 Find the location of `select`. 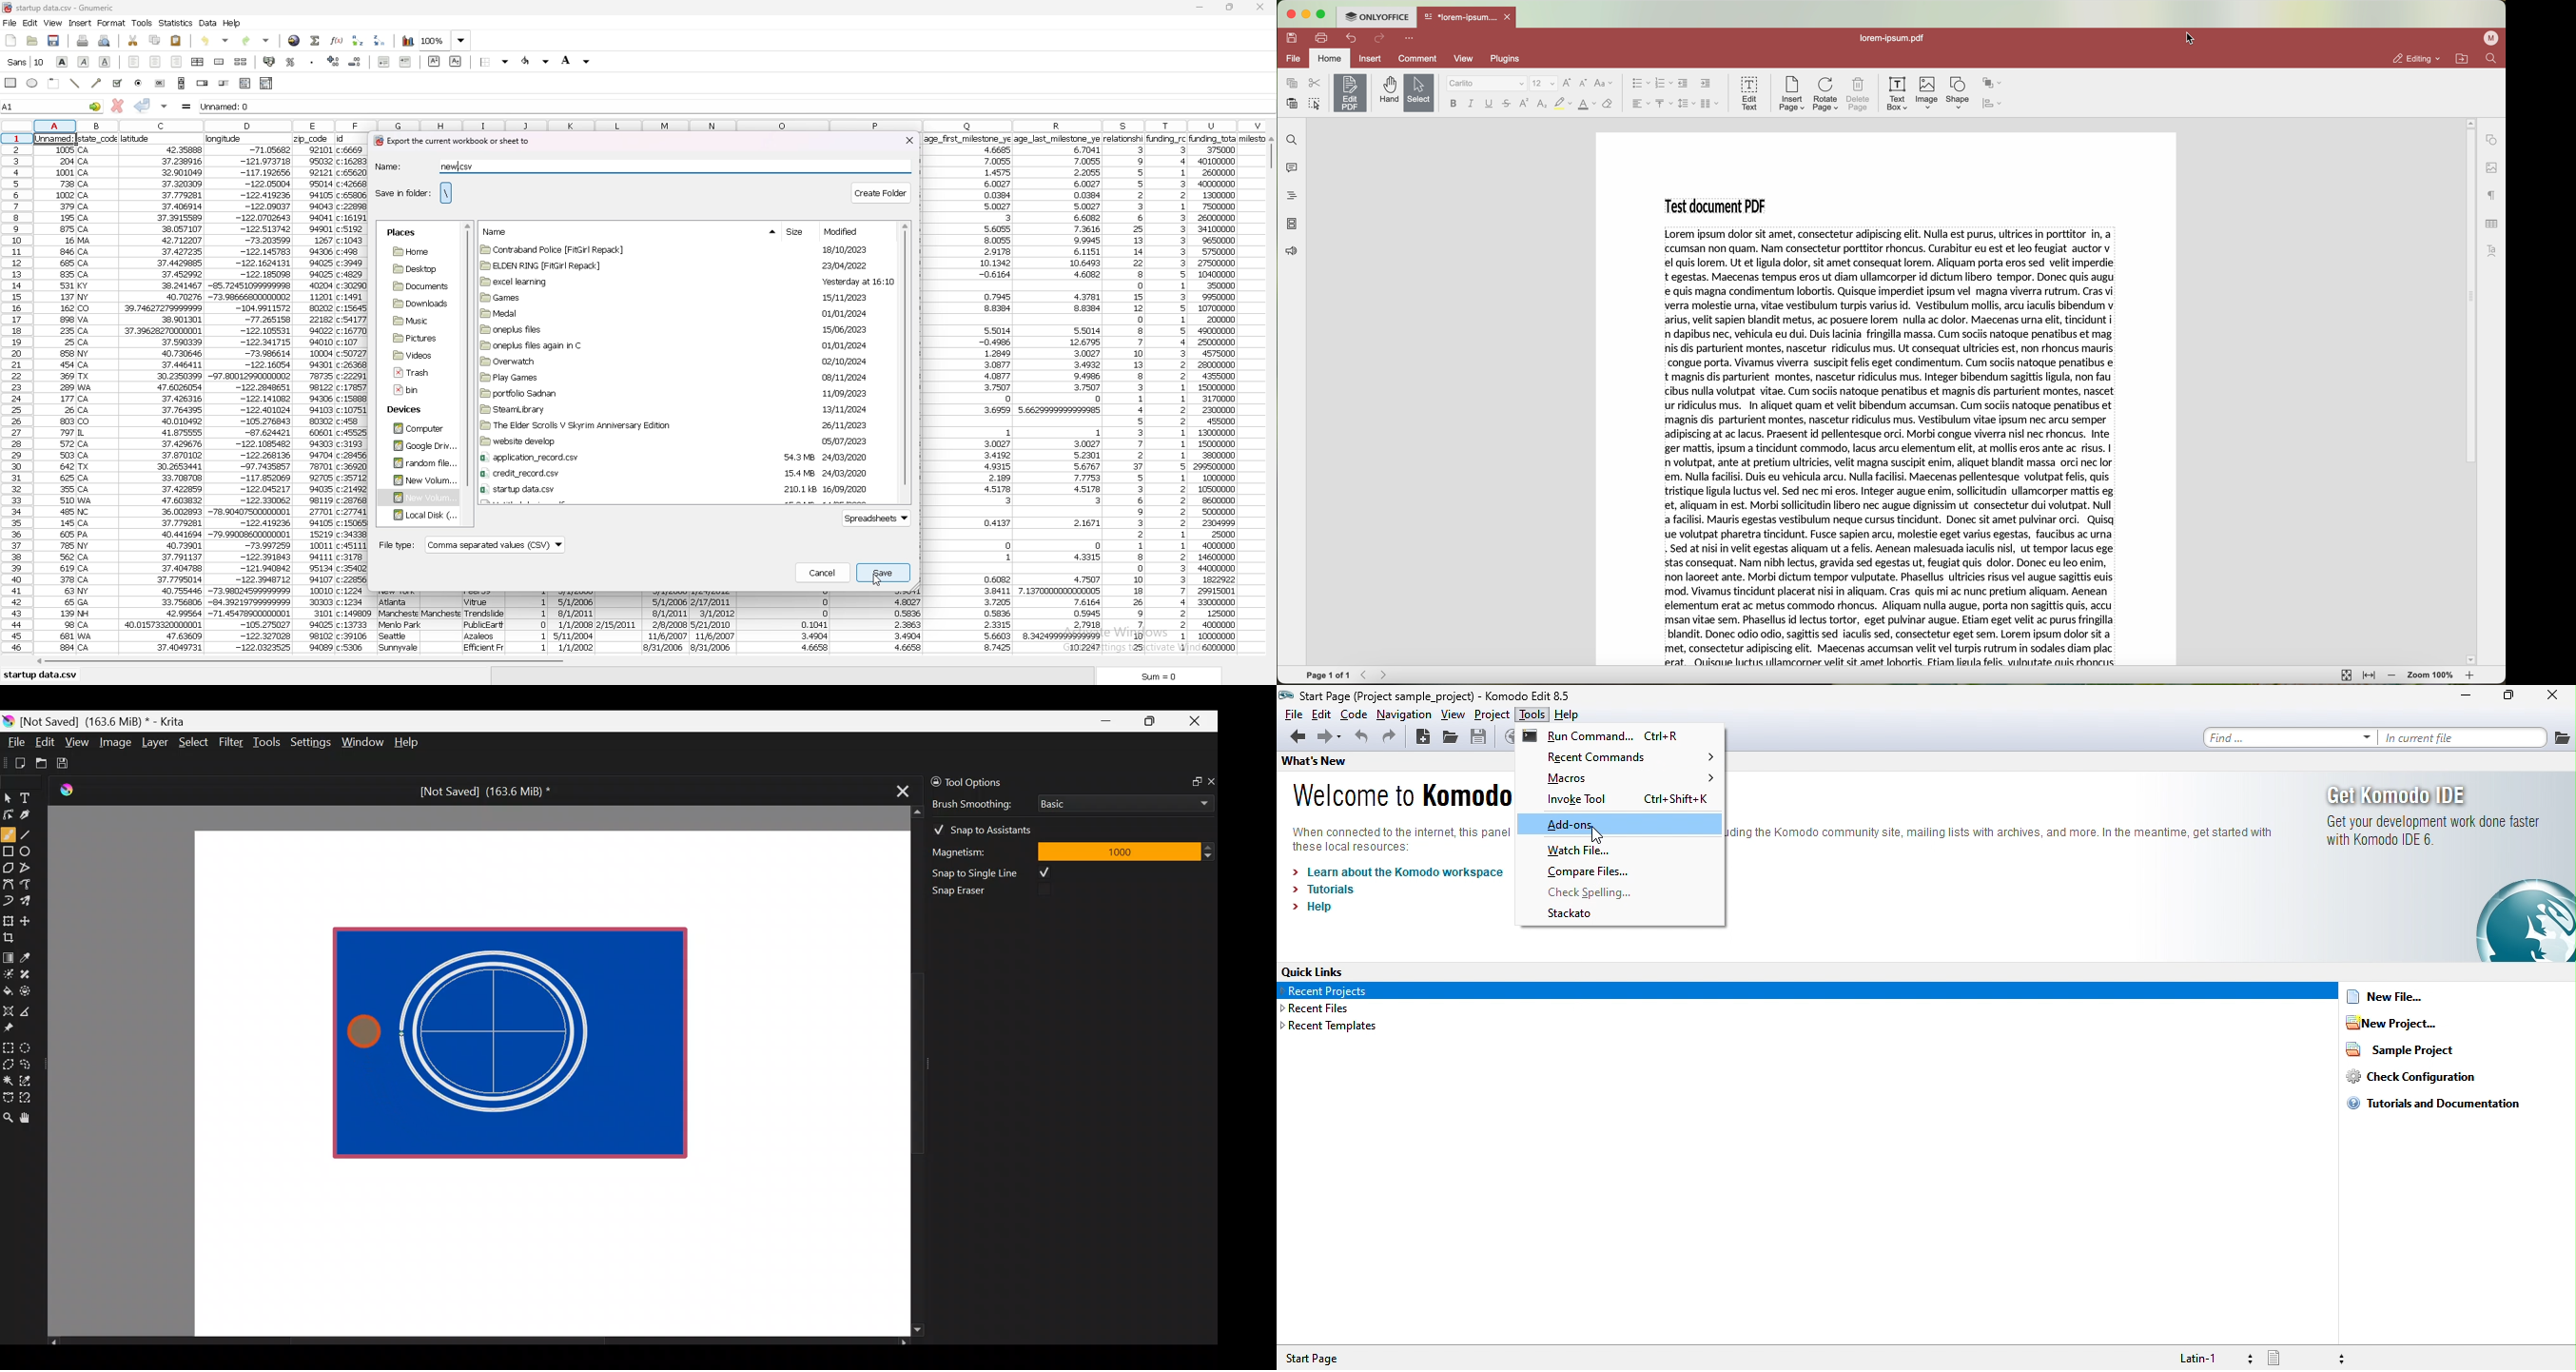

select is located at coordinates (1418, 93).